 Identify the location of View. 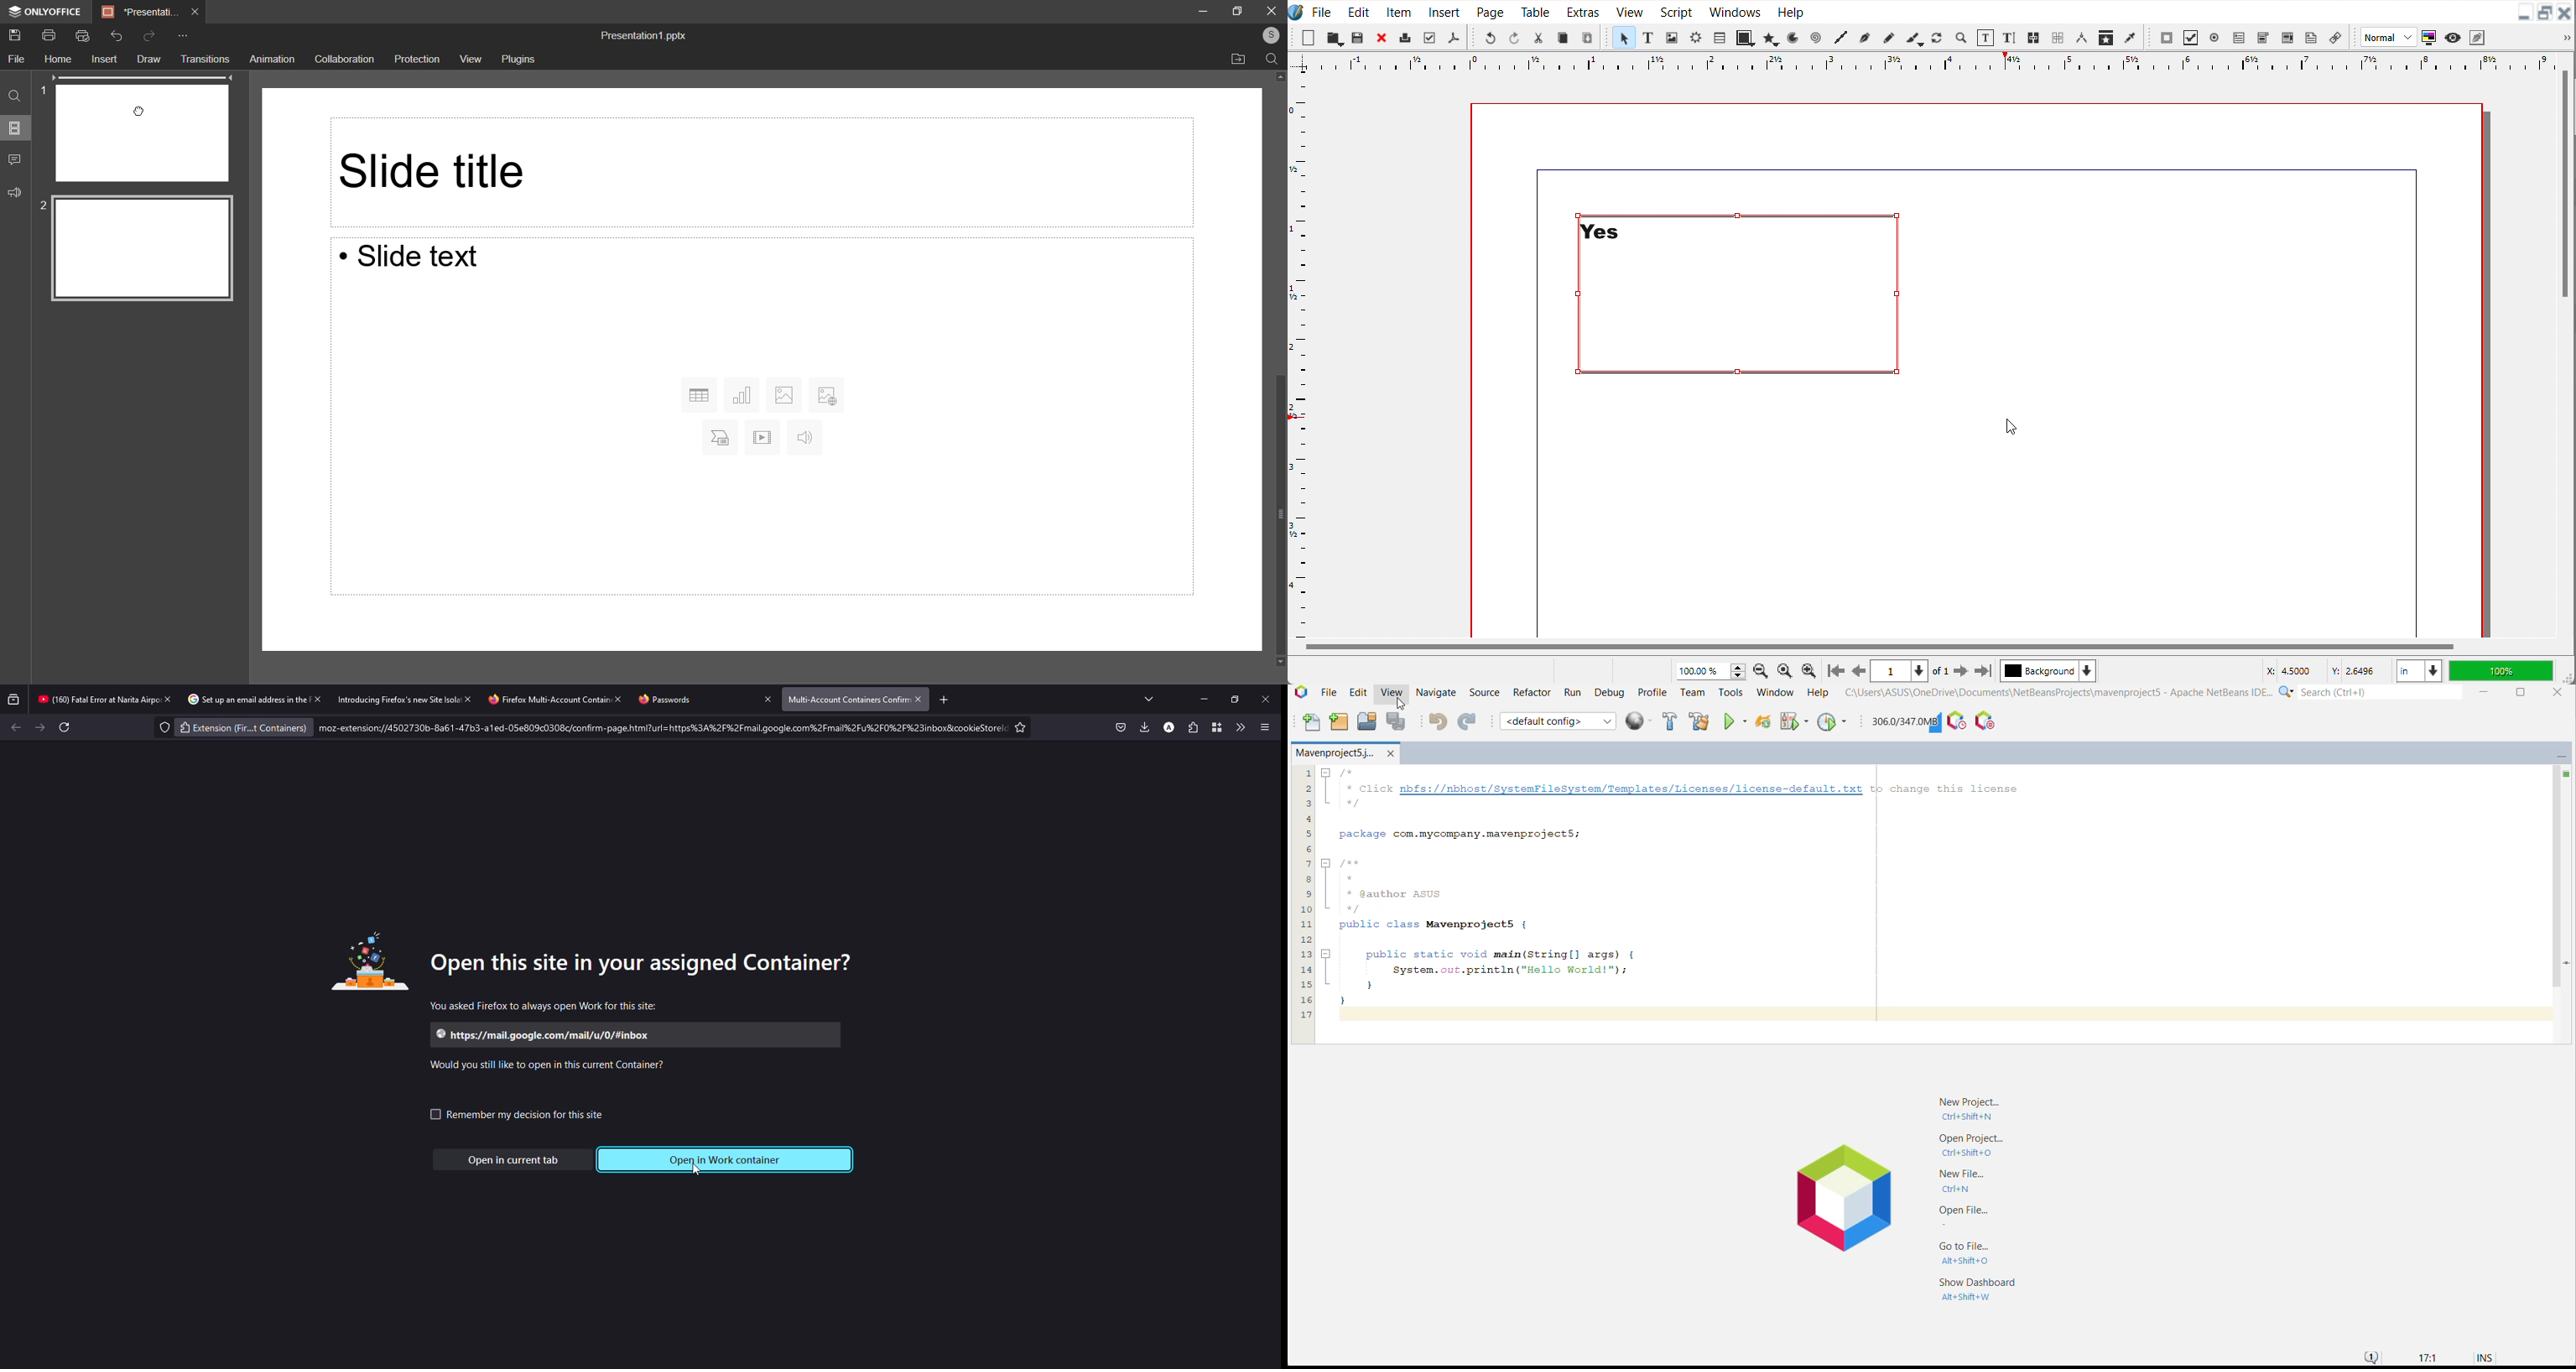
(470, 59).